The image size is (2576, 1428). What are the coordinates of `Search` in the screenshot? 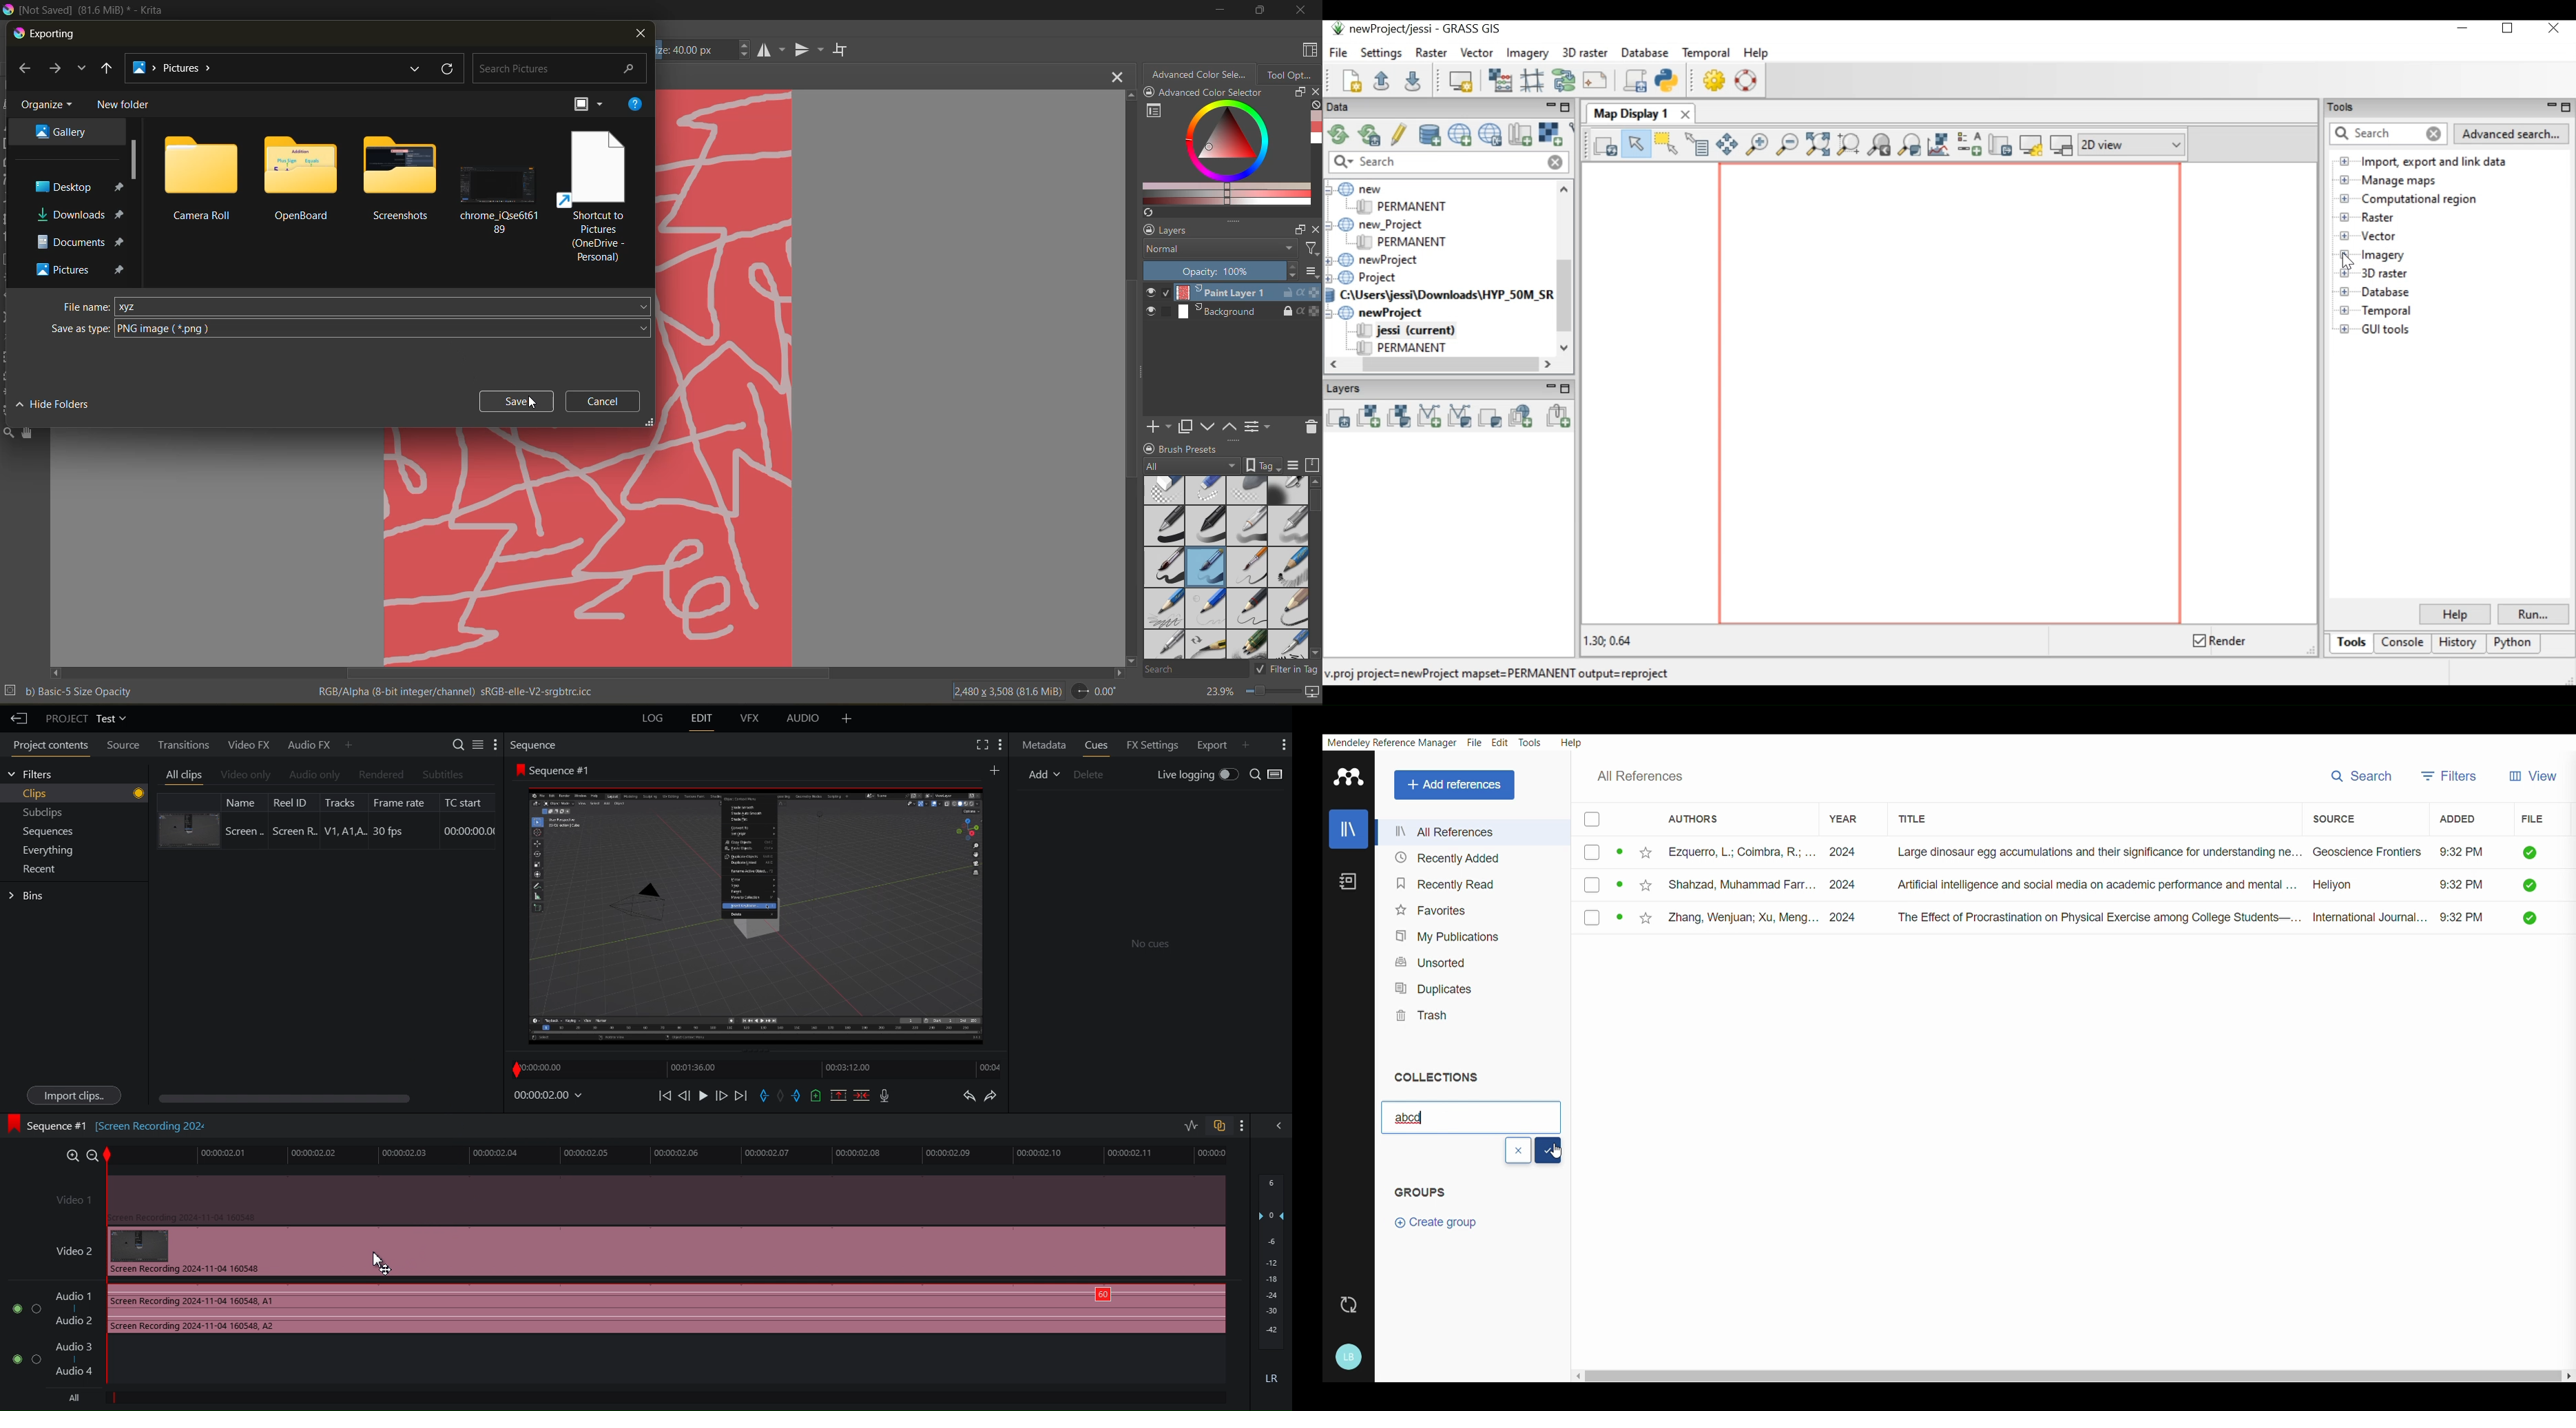 It's located at (2361, 775).